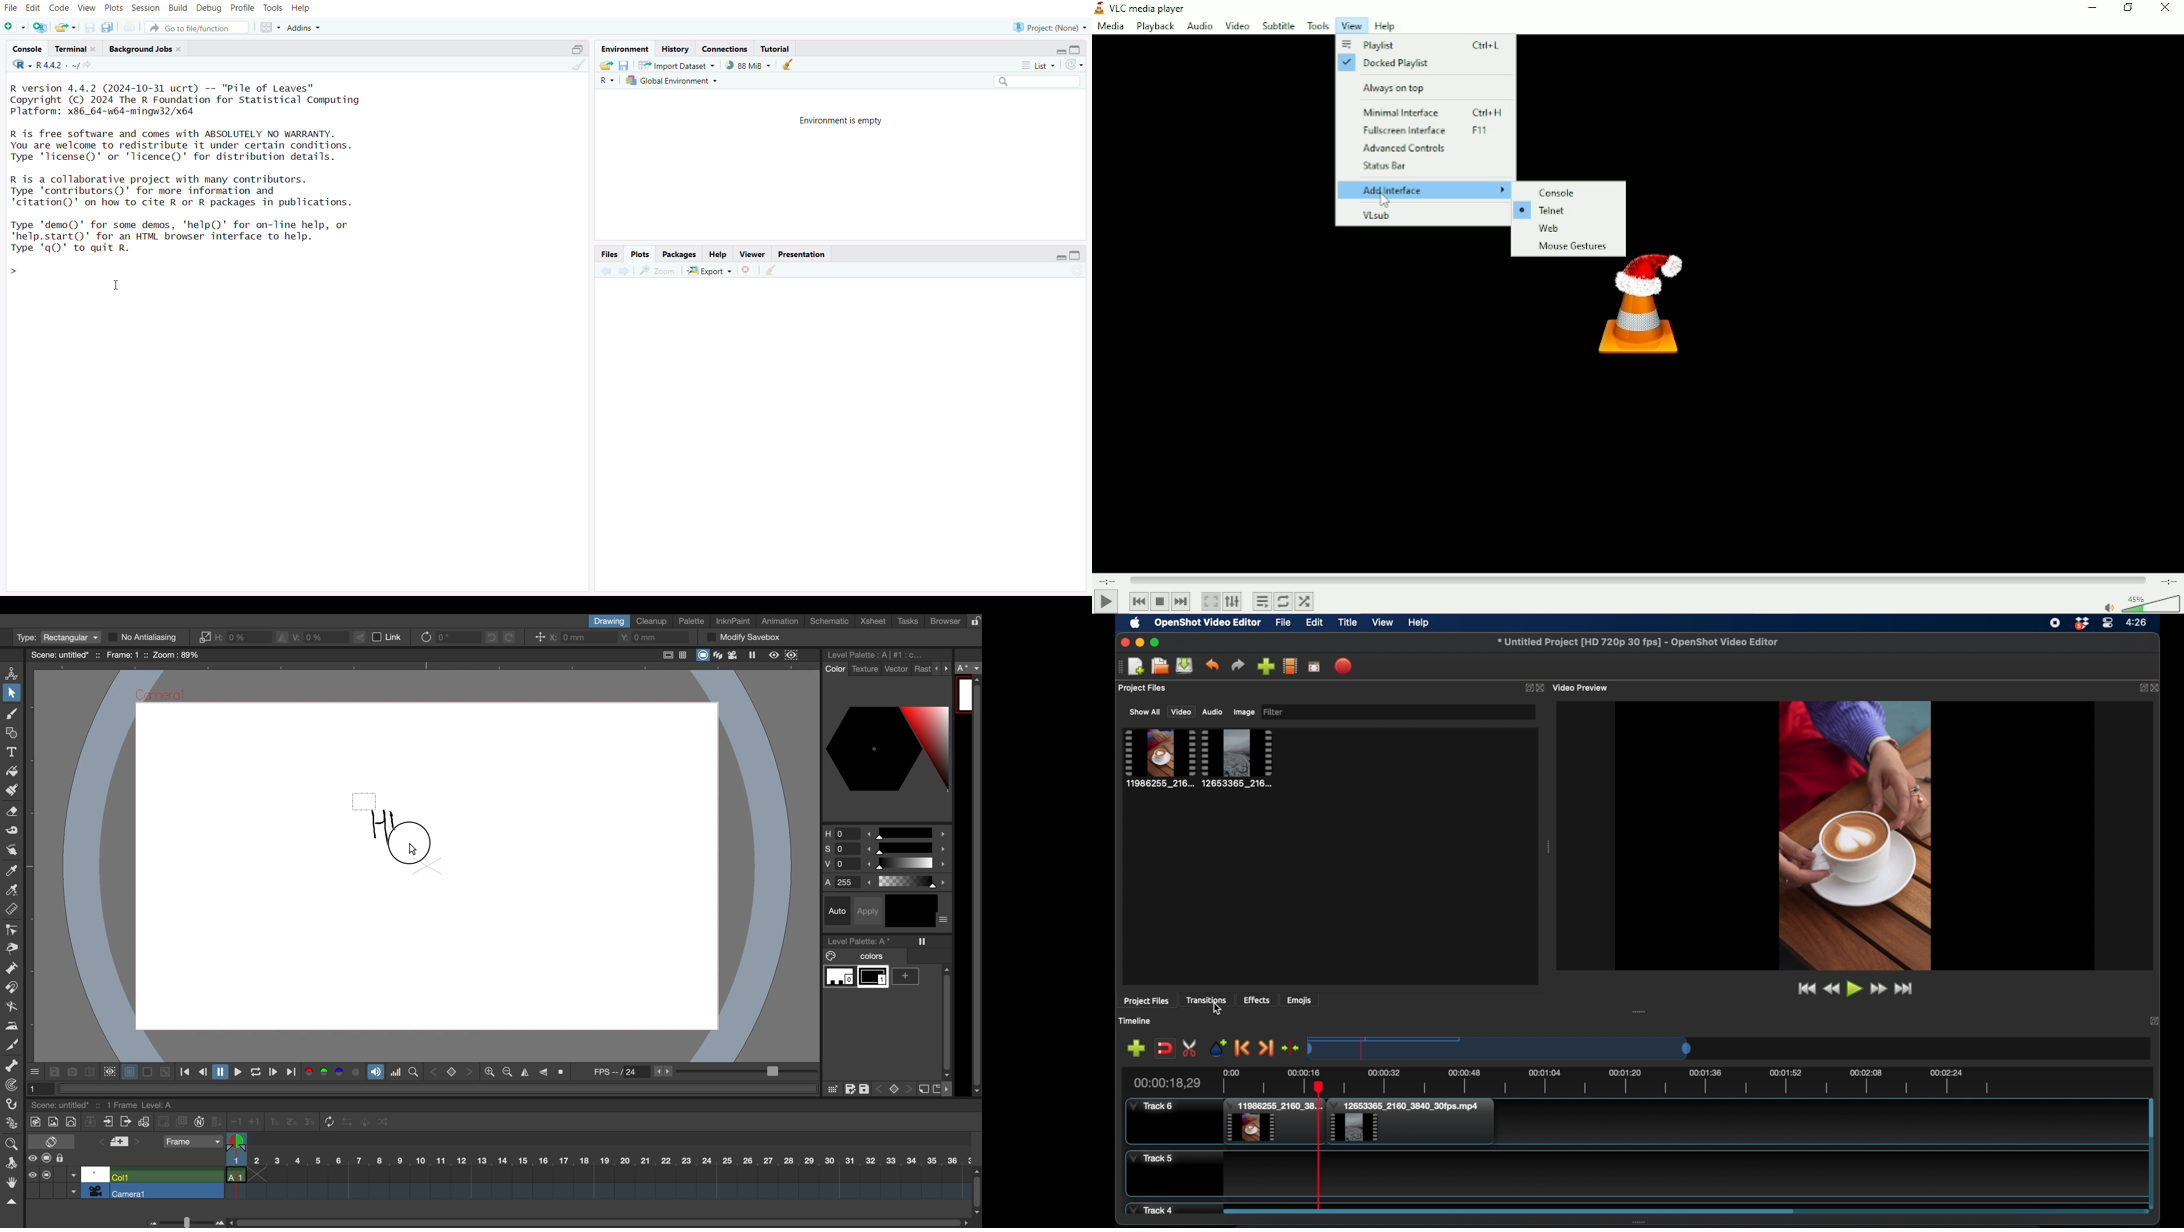 The width and height of the screenshot is (2184, 1232). Describe the element at coordinates (90, 28) in the screenshot. I see `save current document` at that location.